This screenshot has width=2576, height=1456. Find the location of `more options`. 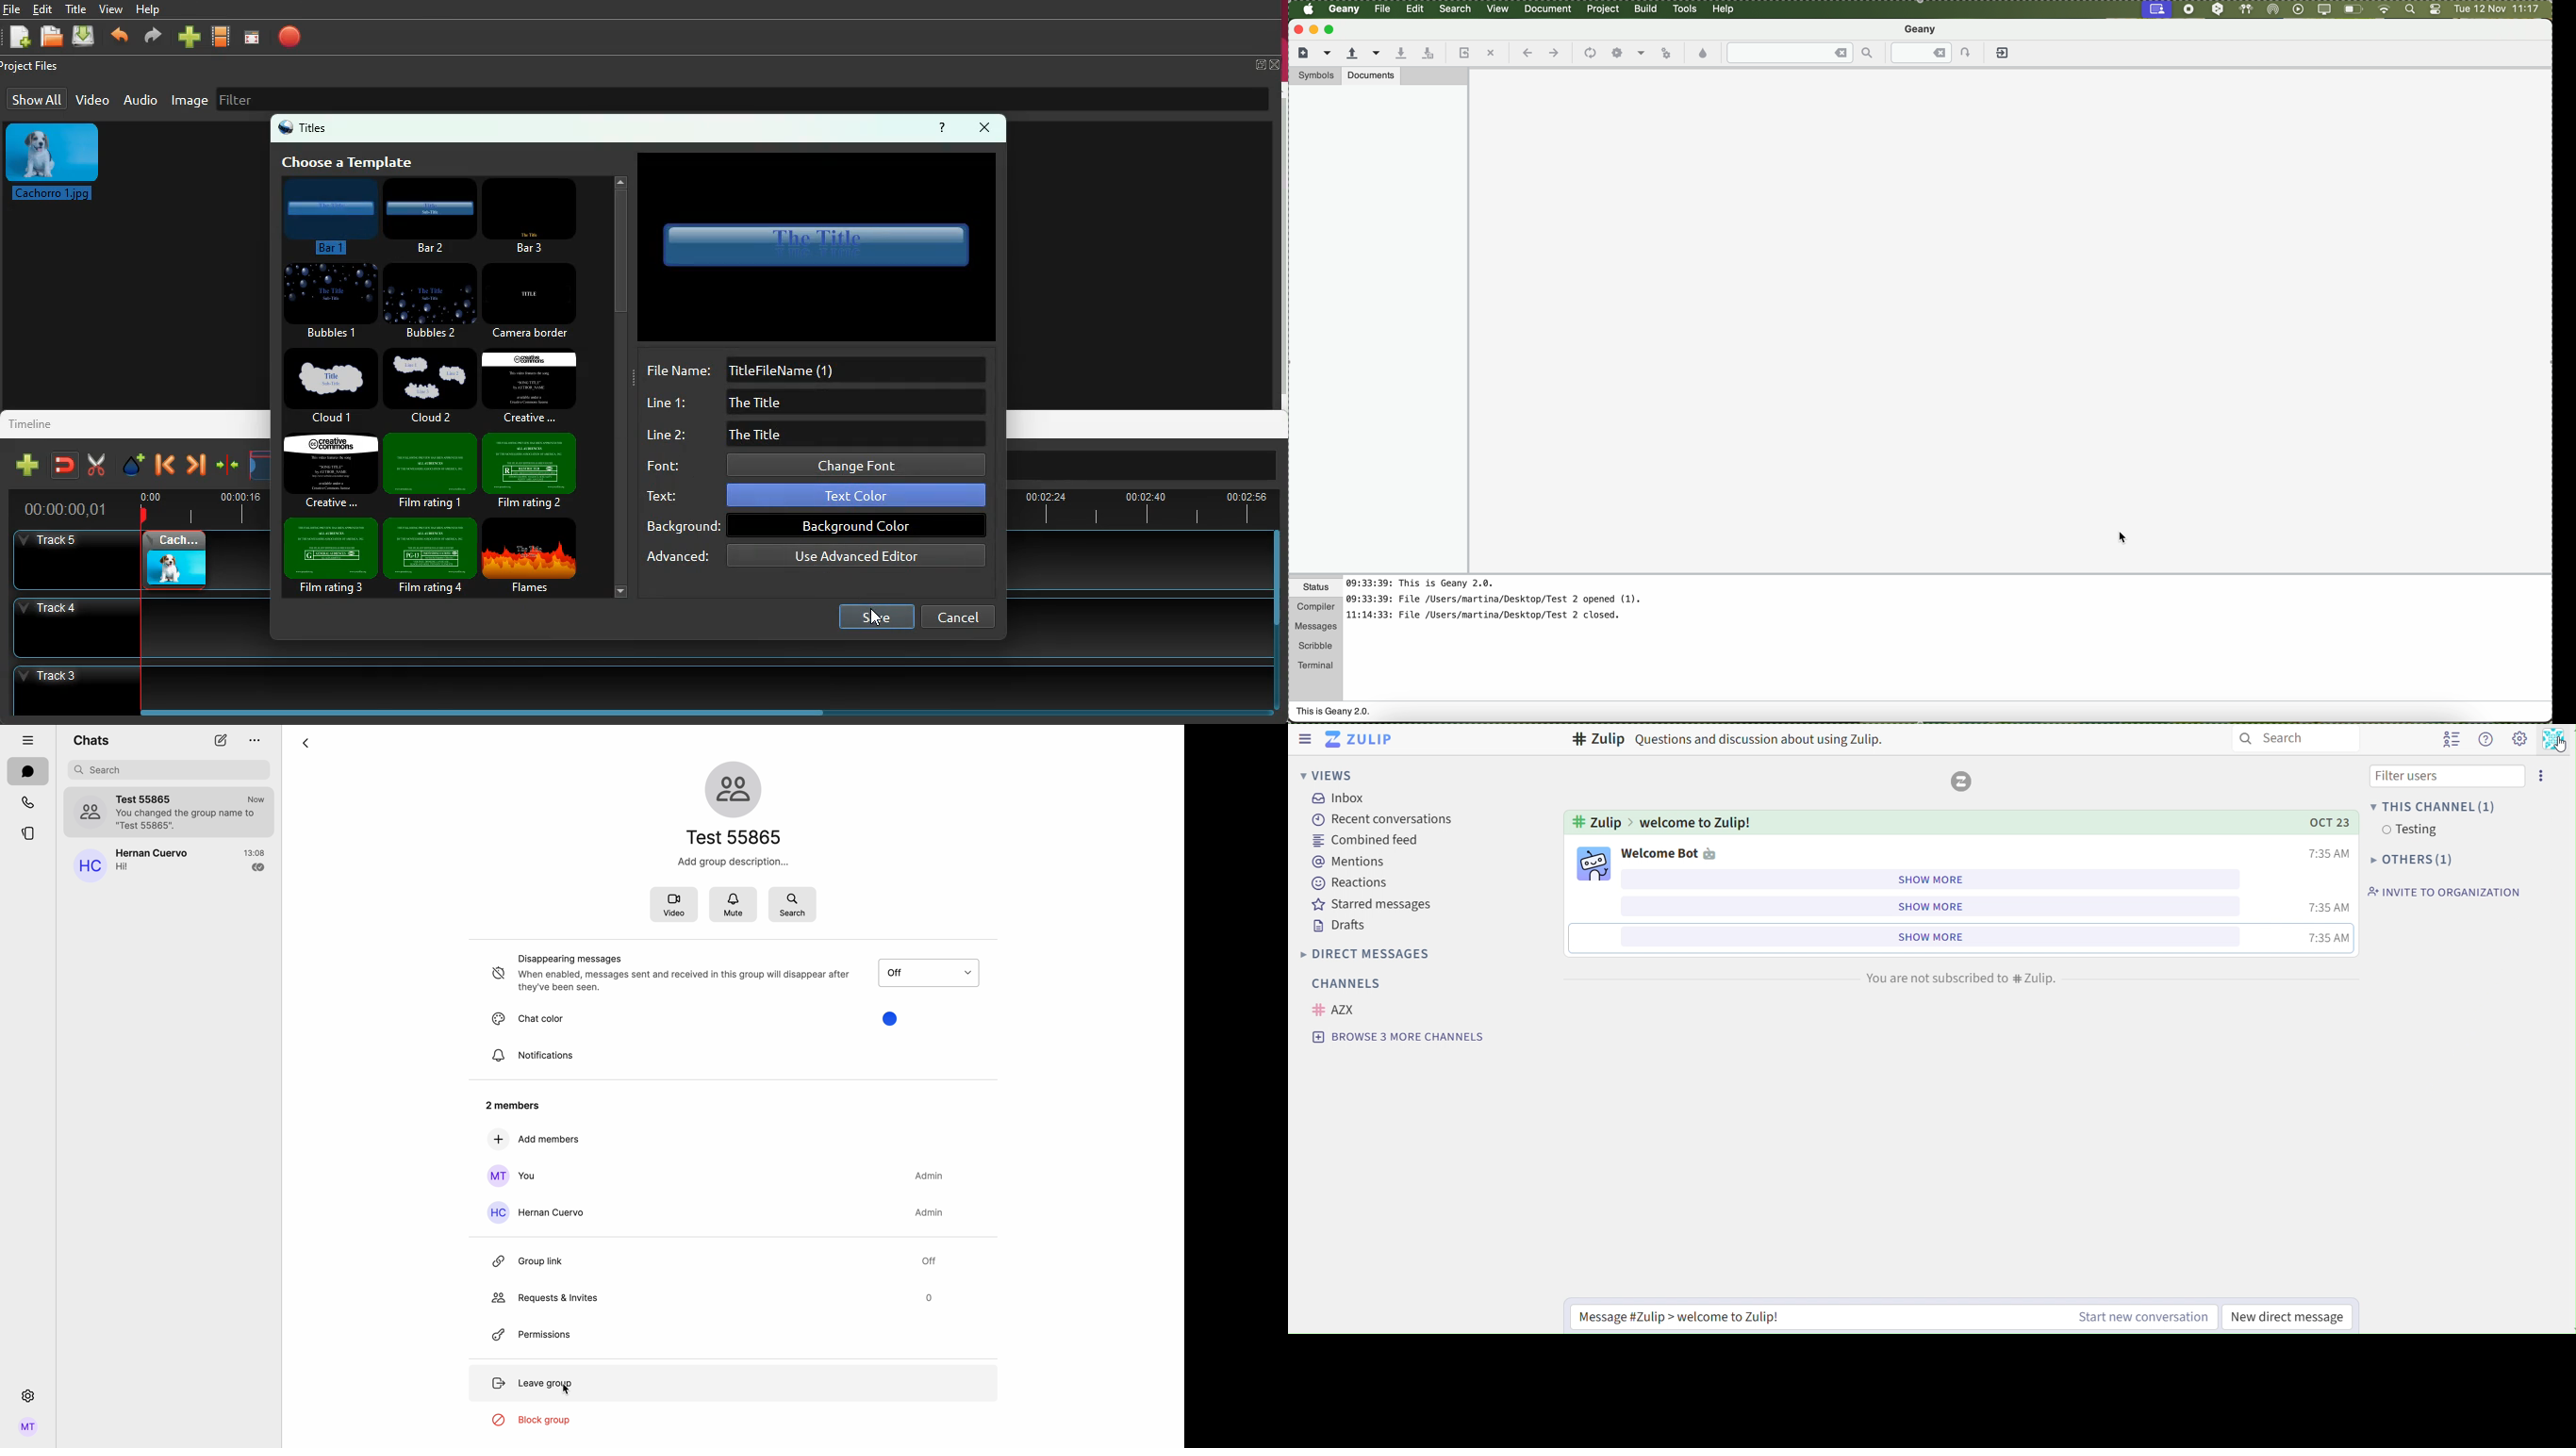

more options is located at coordinates (256, 742).